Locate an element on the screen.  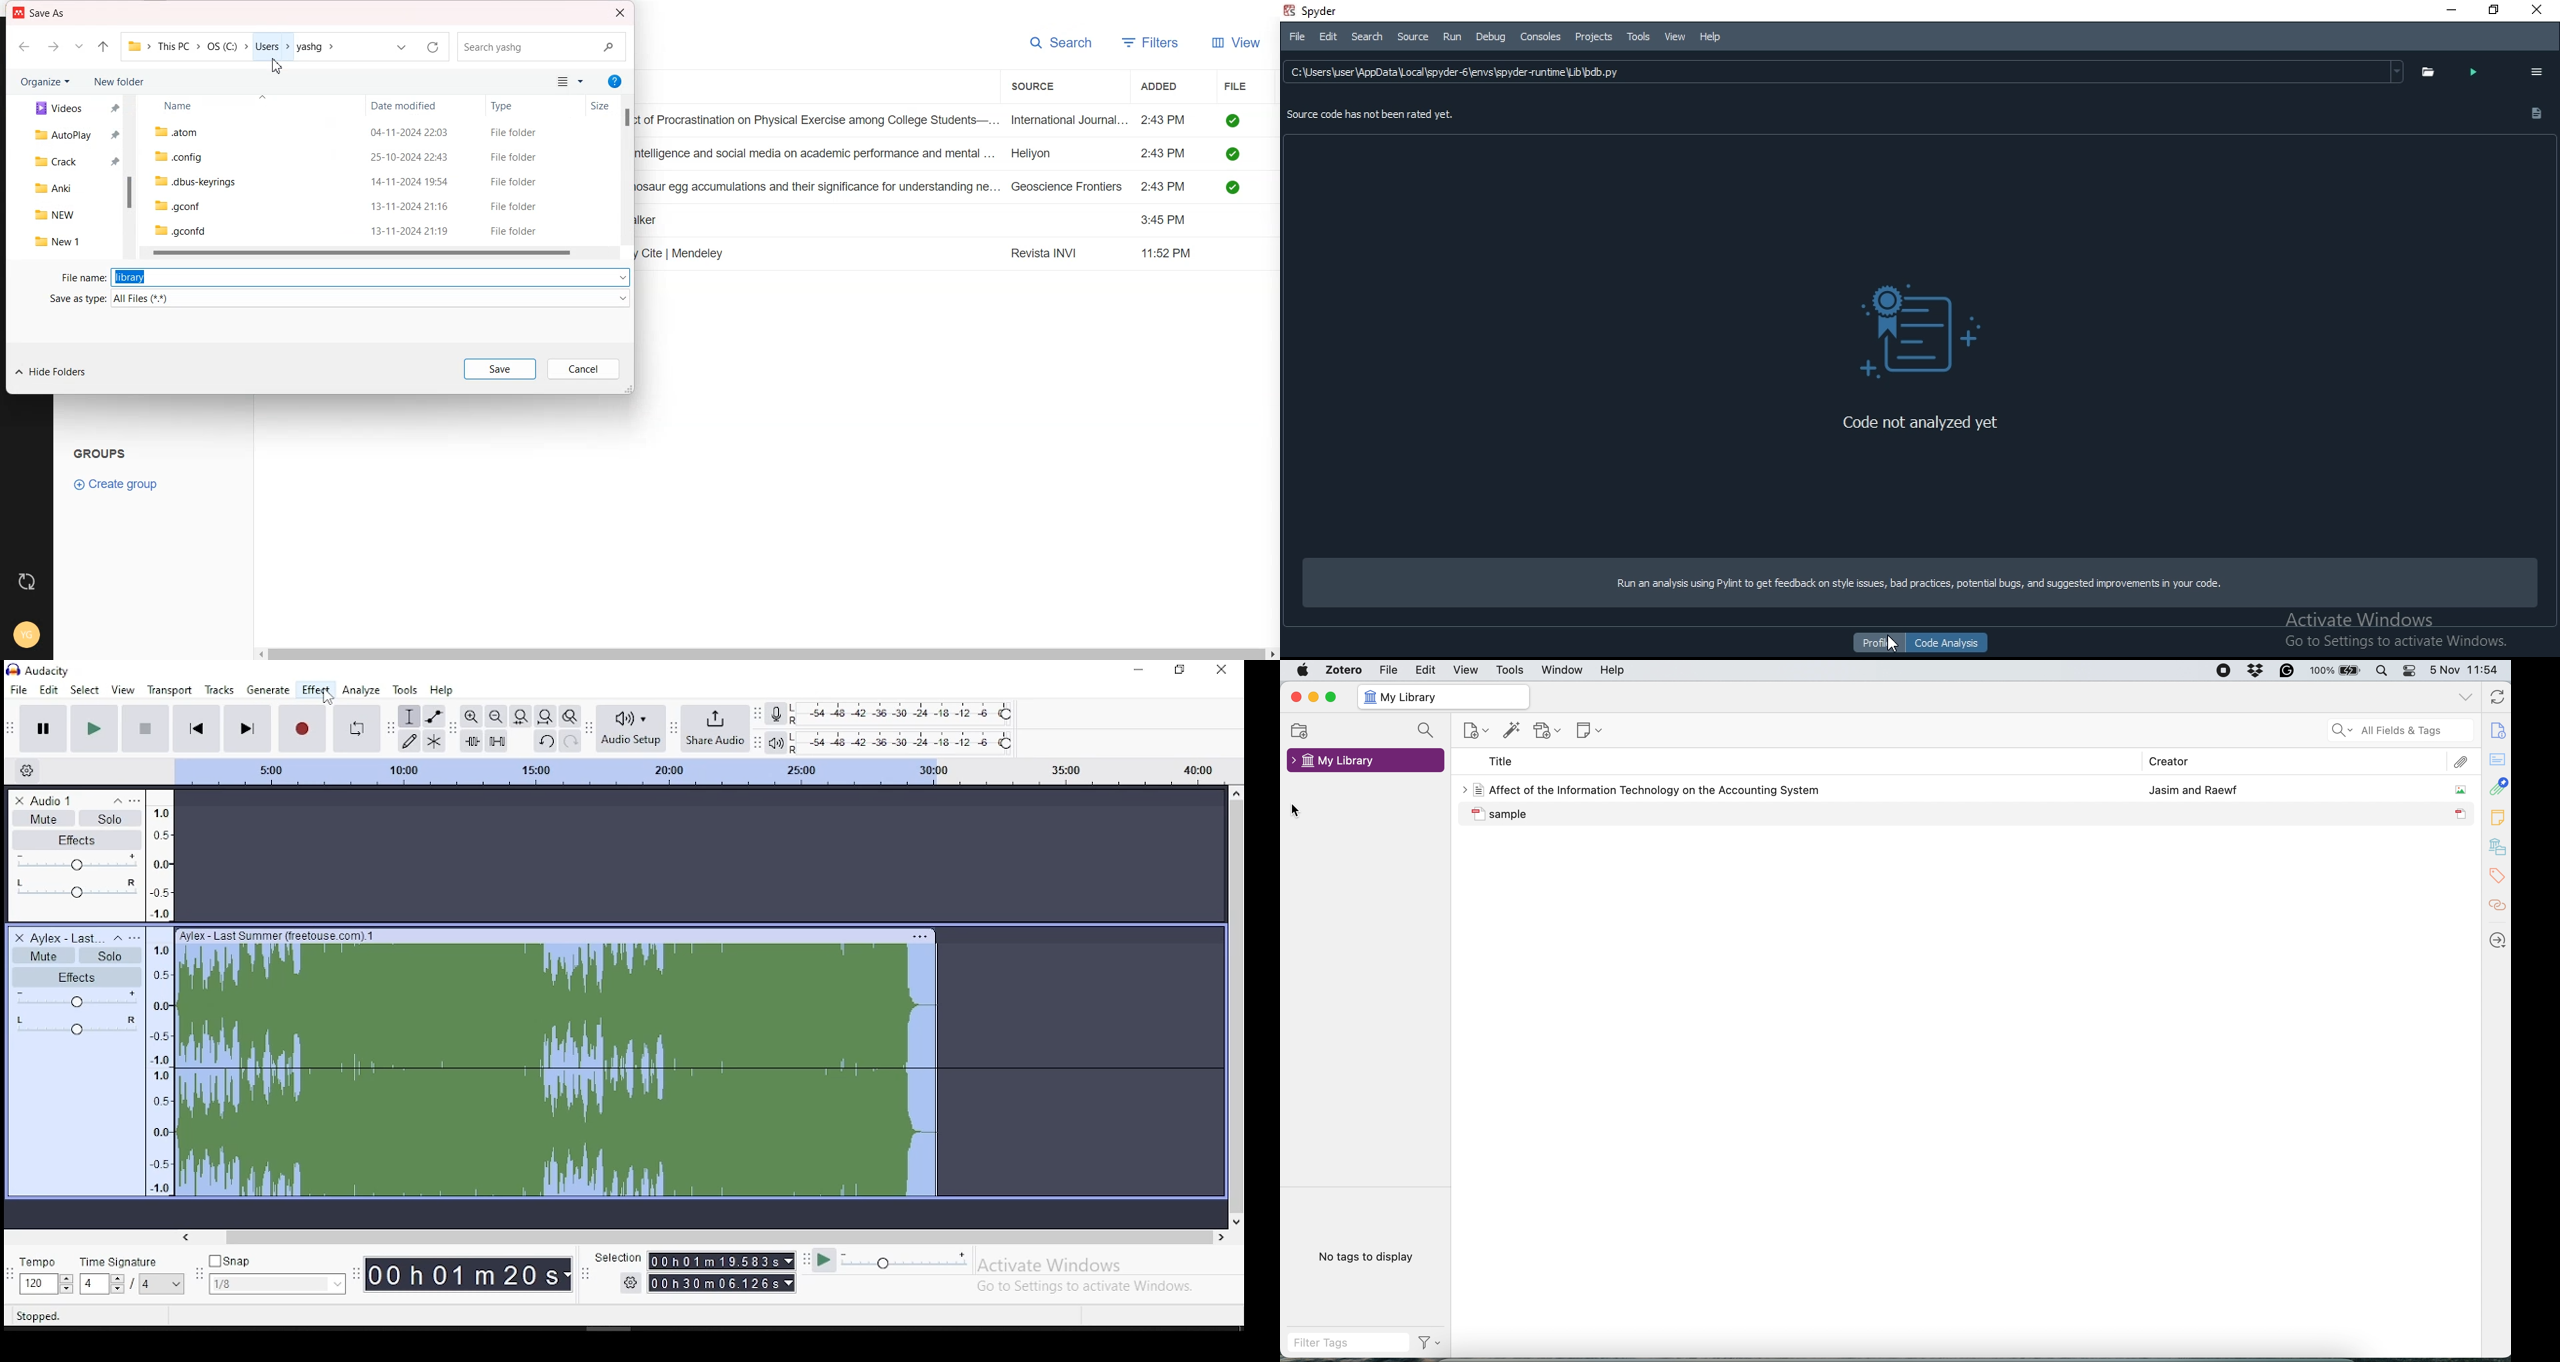
.gconf is located at coordinates (178, 205).